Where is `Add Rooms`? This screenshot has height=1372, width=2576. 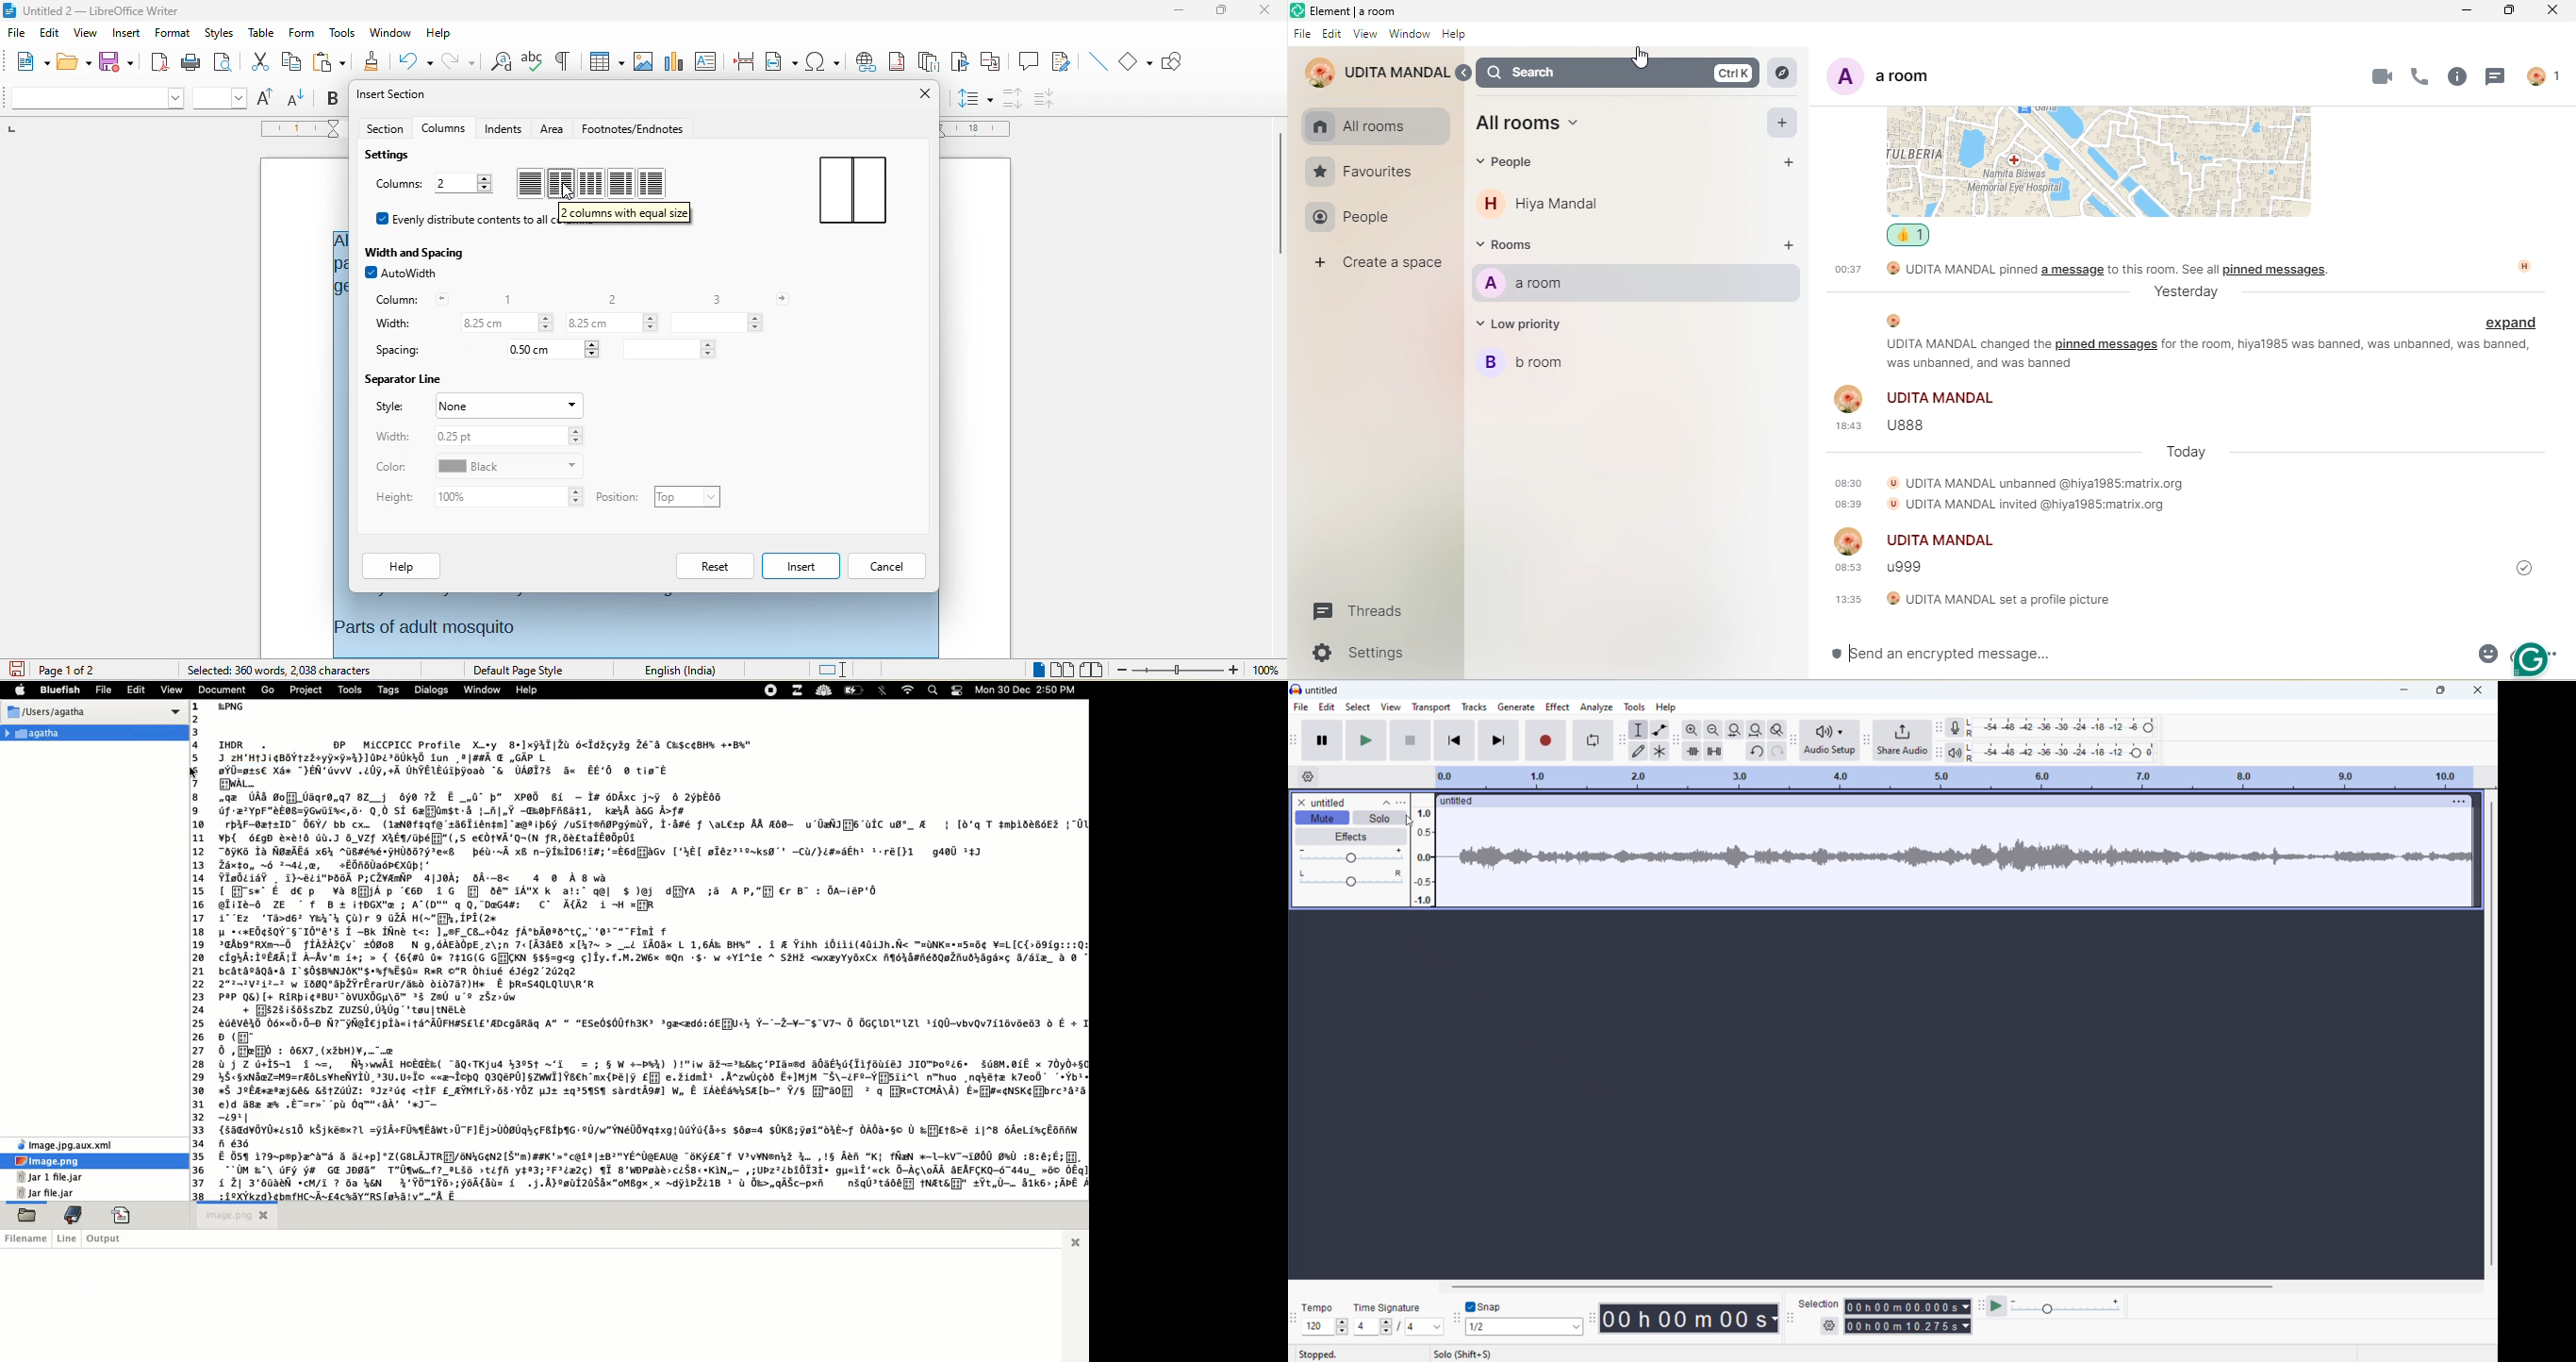
Add Rooms is located at coordinates (1792, 243).